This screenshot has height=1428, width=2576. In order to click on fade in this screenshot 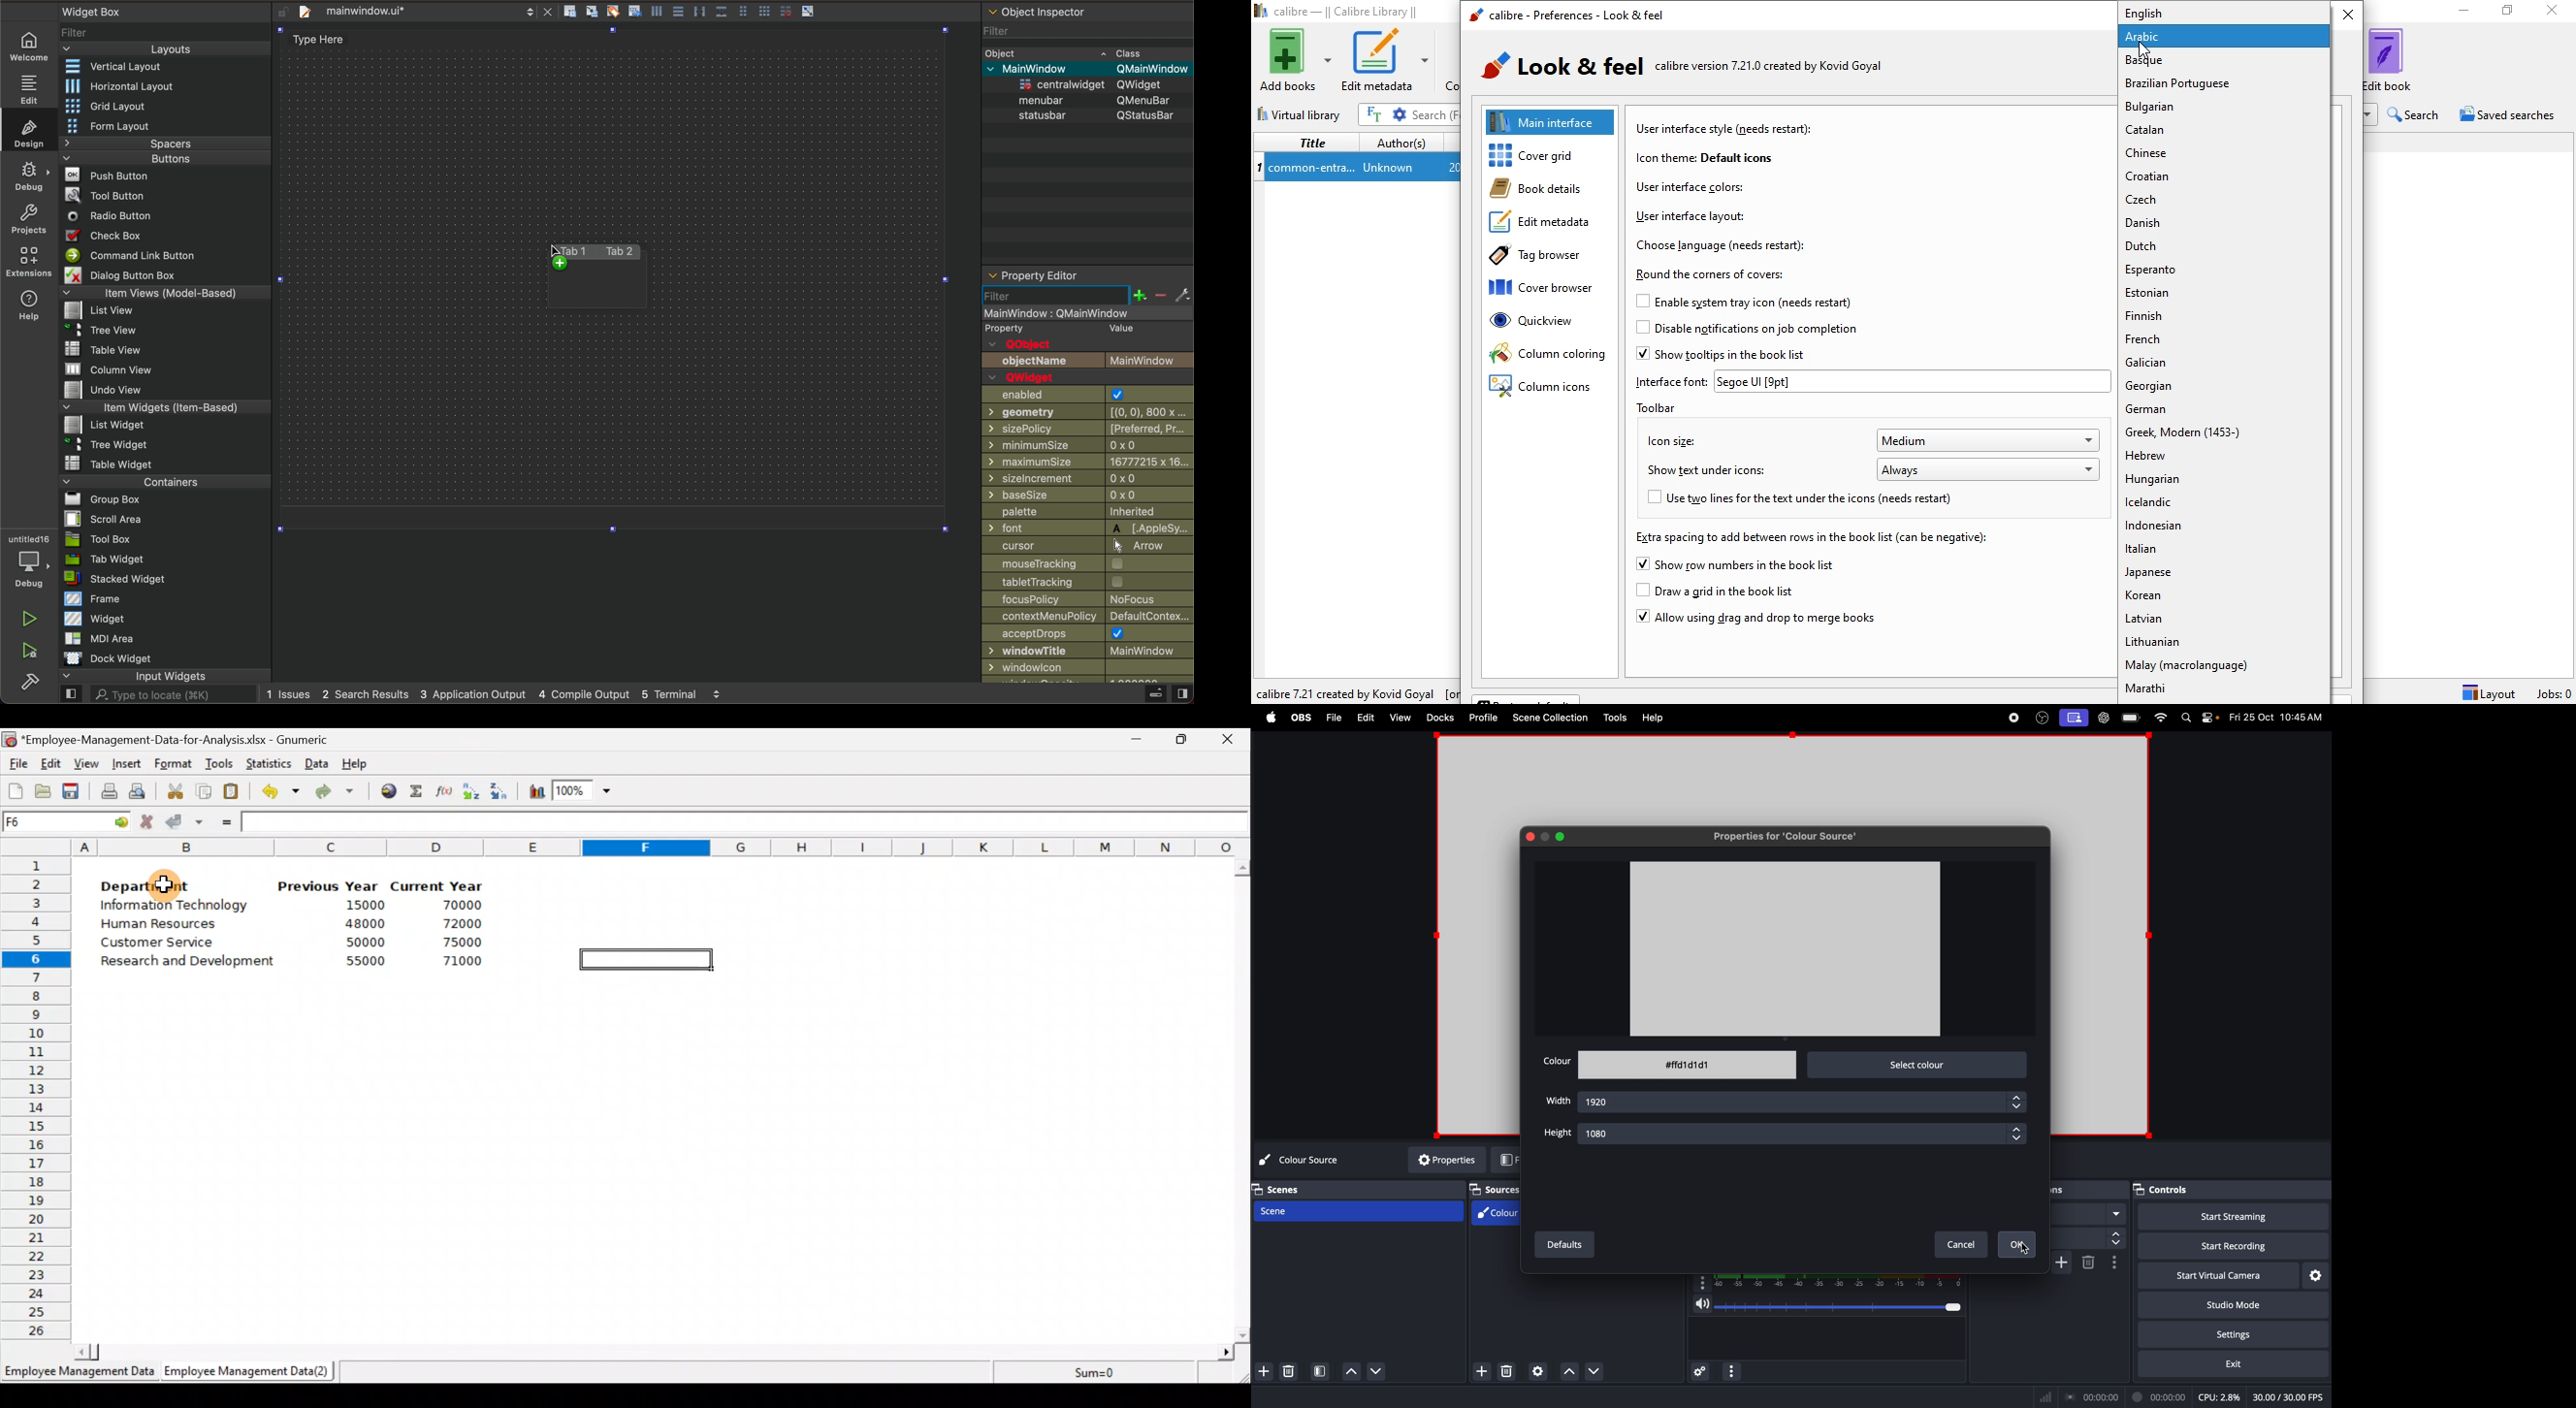, I will do `click(2090, 1213)`.